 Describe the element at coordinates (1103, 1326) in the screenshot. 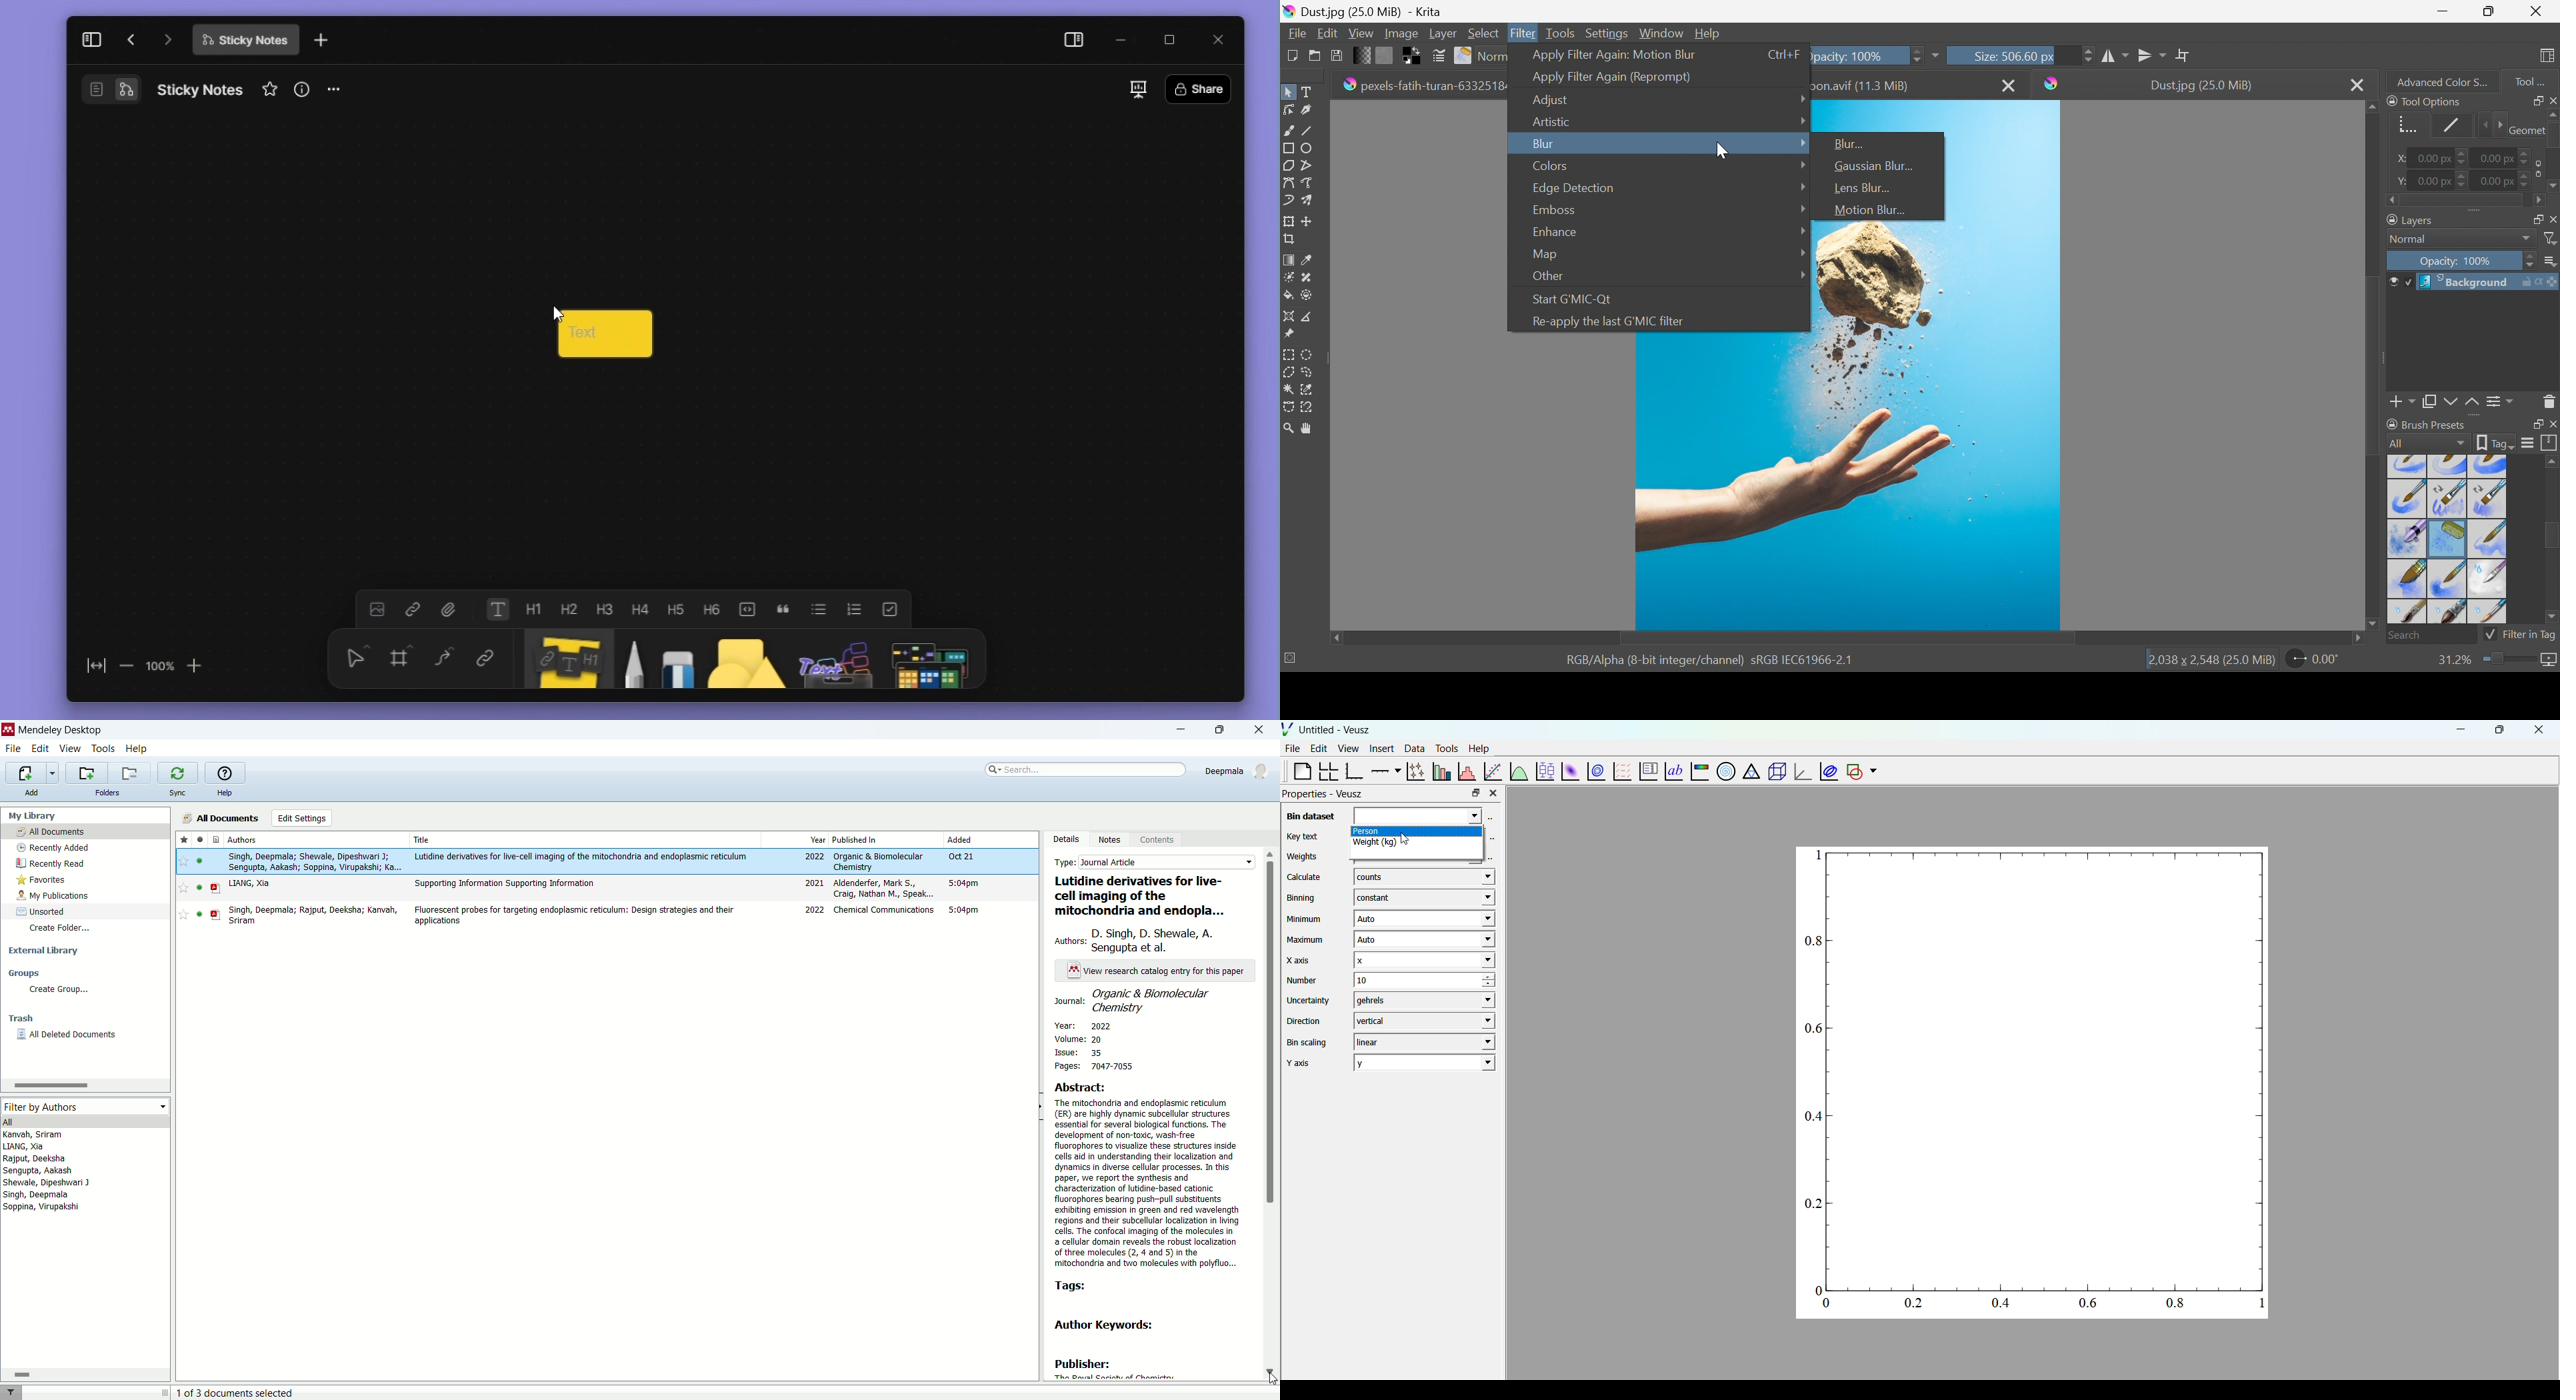

I see `author keywords: ` at that location.